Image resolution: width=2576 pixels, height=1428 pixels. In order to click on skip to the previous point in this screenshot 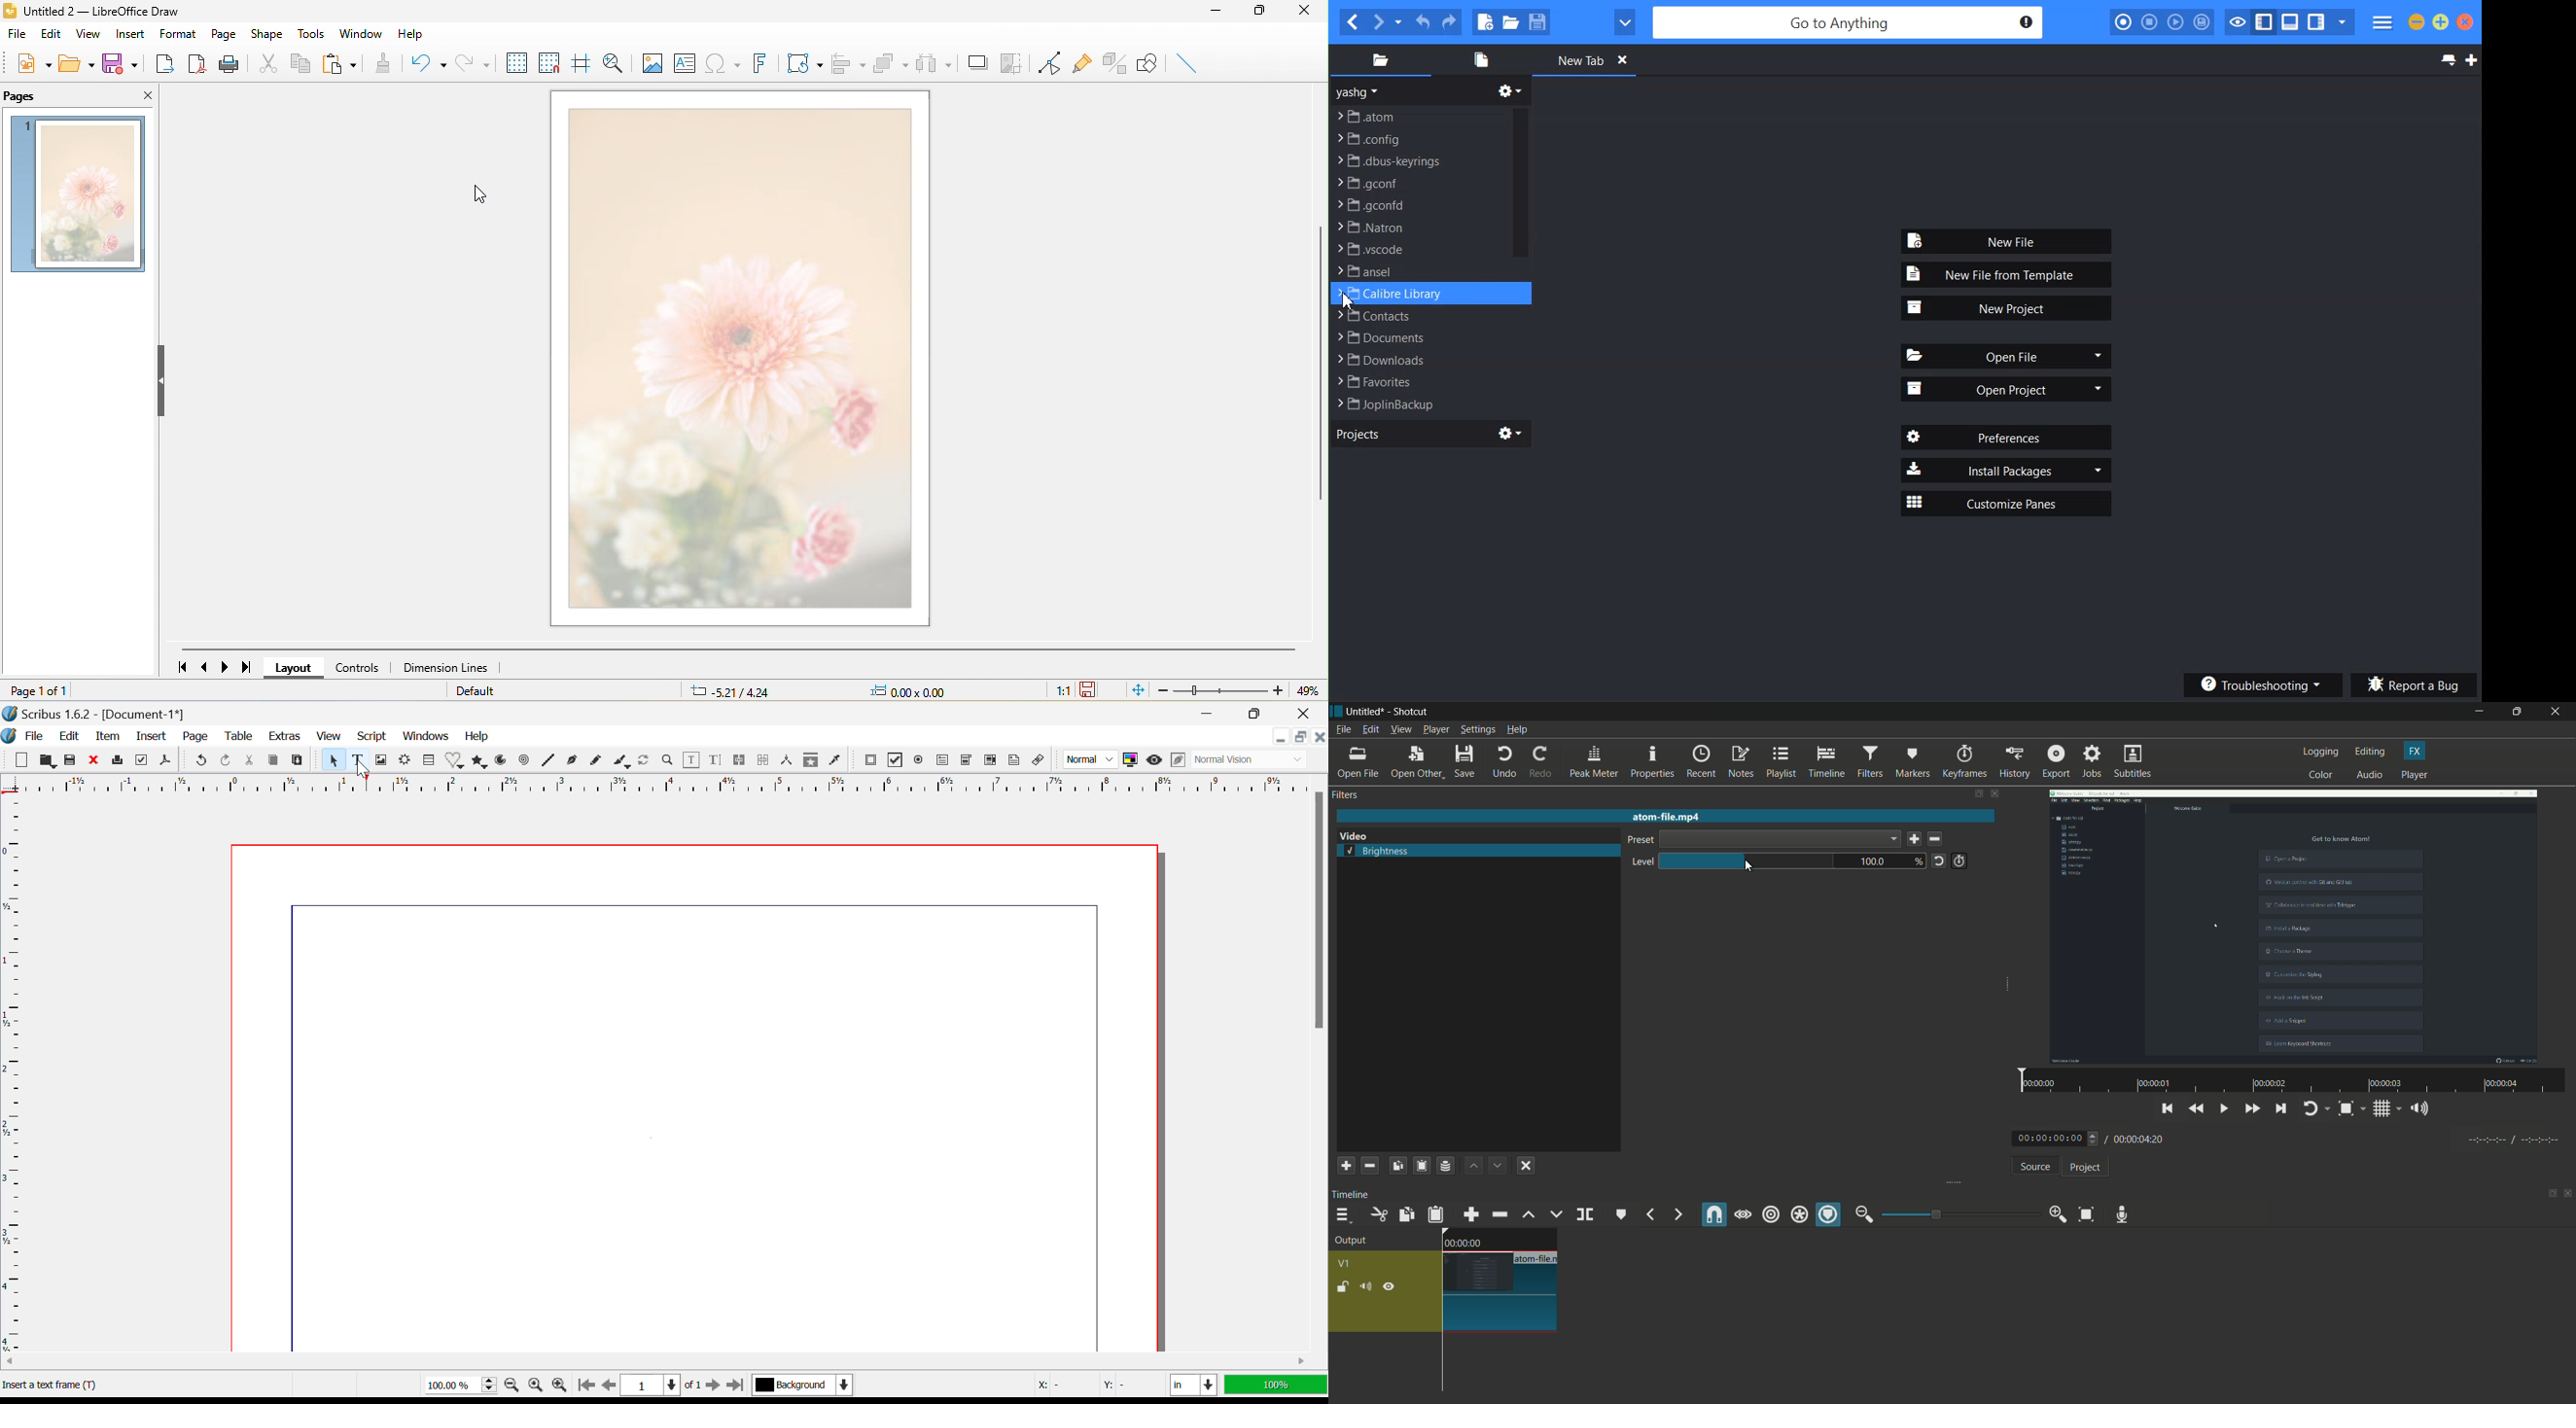, I will do `click(2168, 1107)`.